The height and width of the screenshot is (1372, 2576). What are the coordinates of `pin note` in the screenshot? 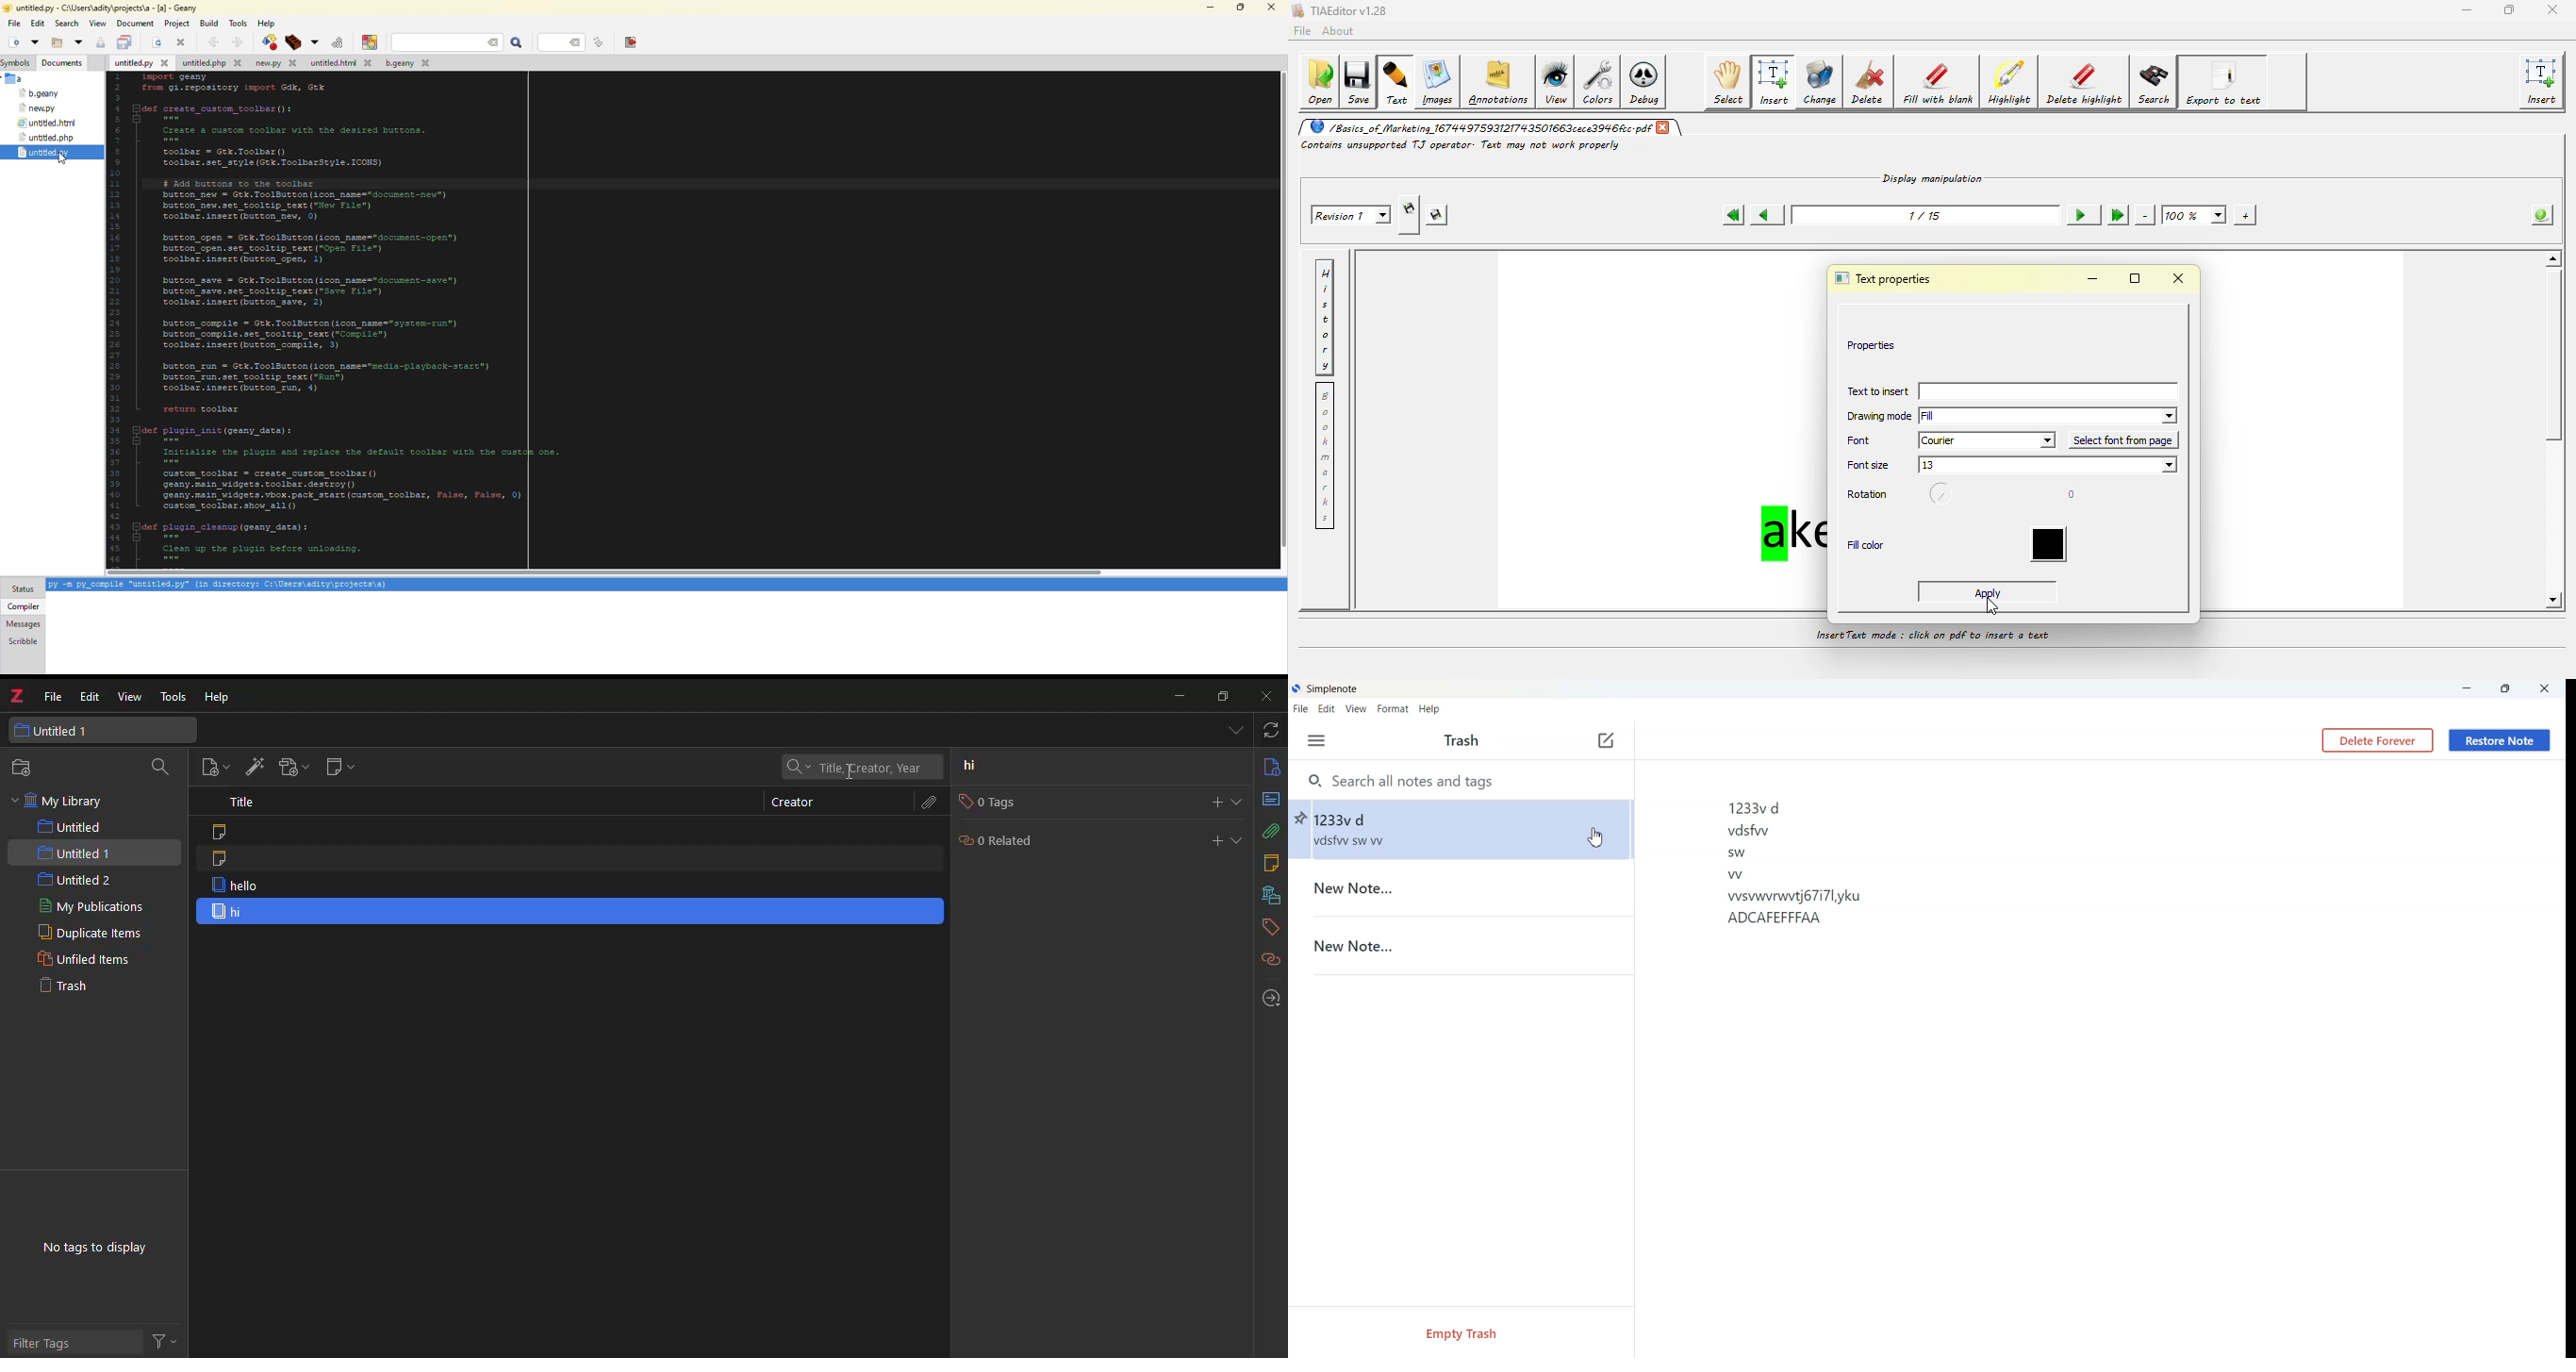 It's located at (1299, 821).